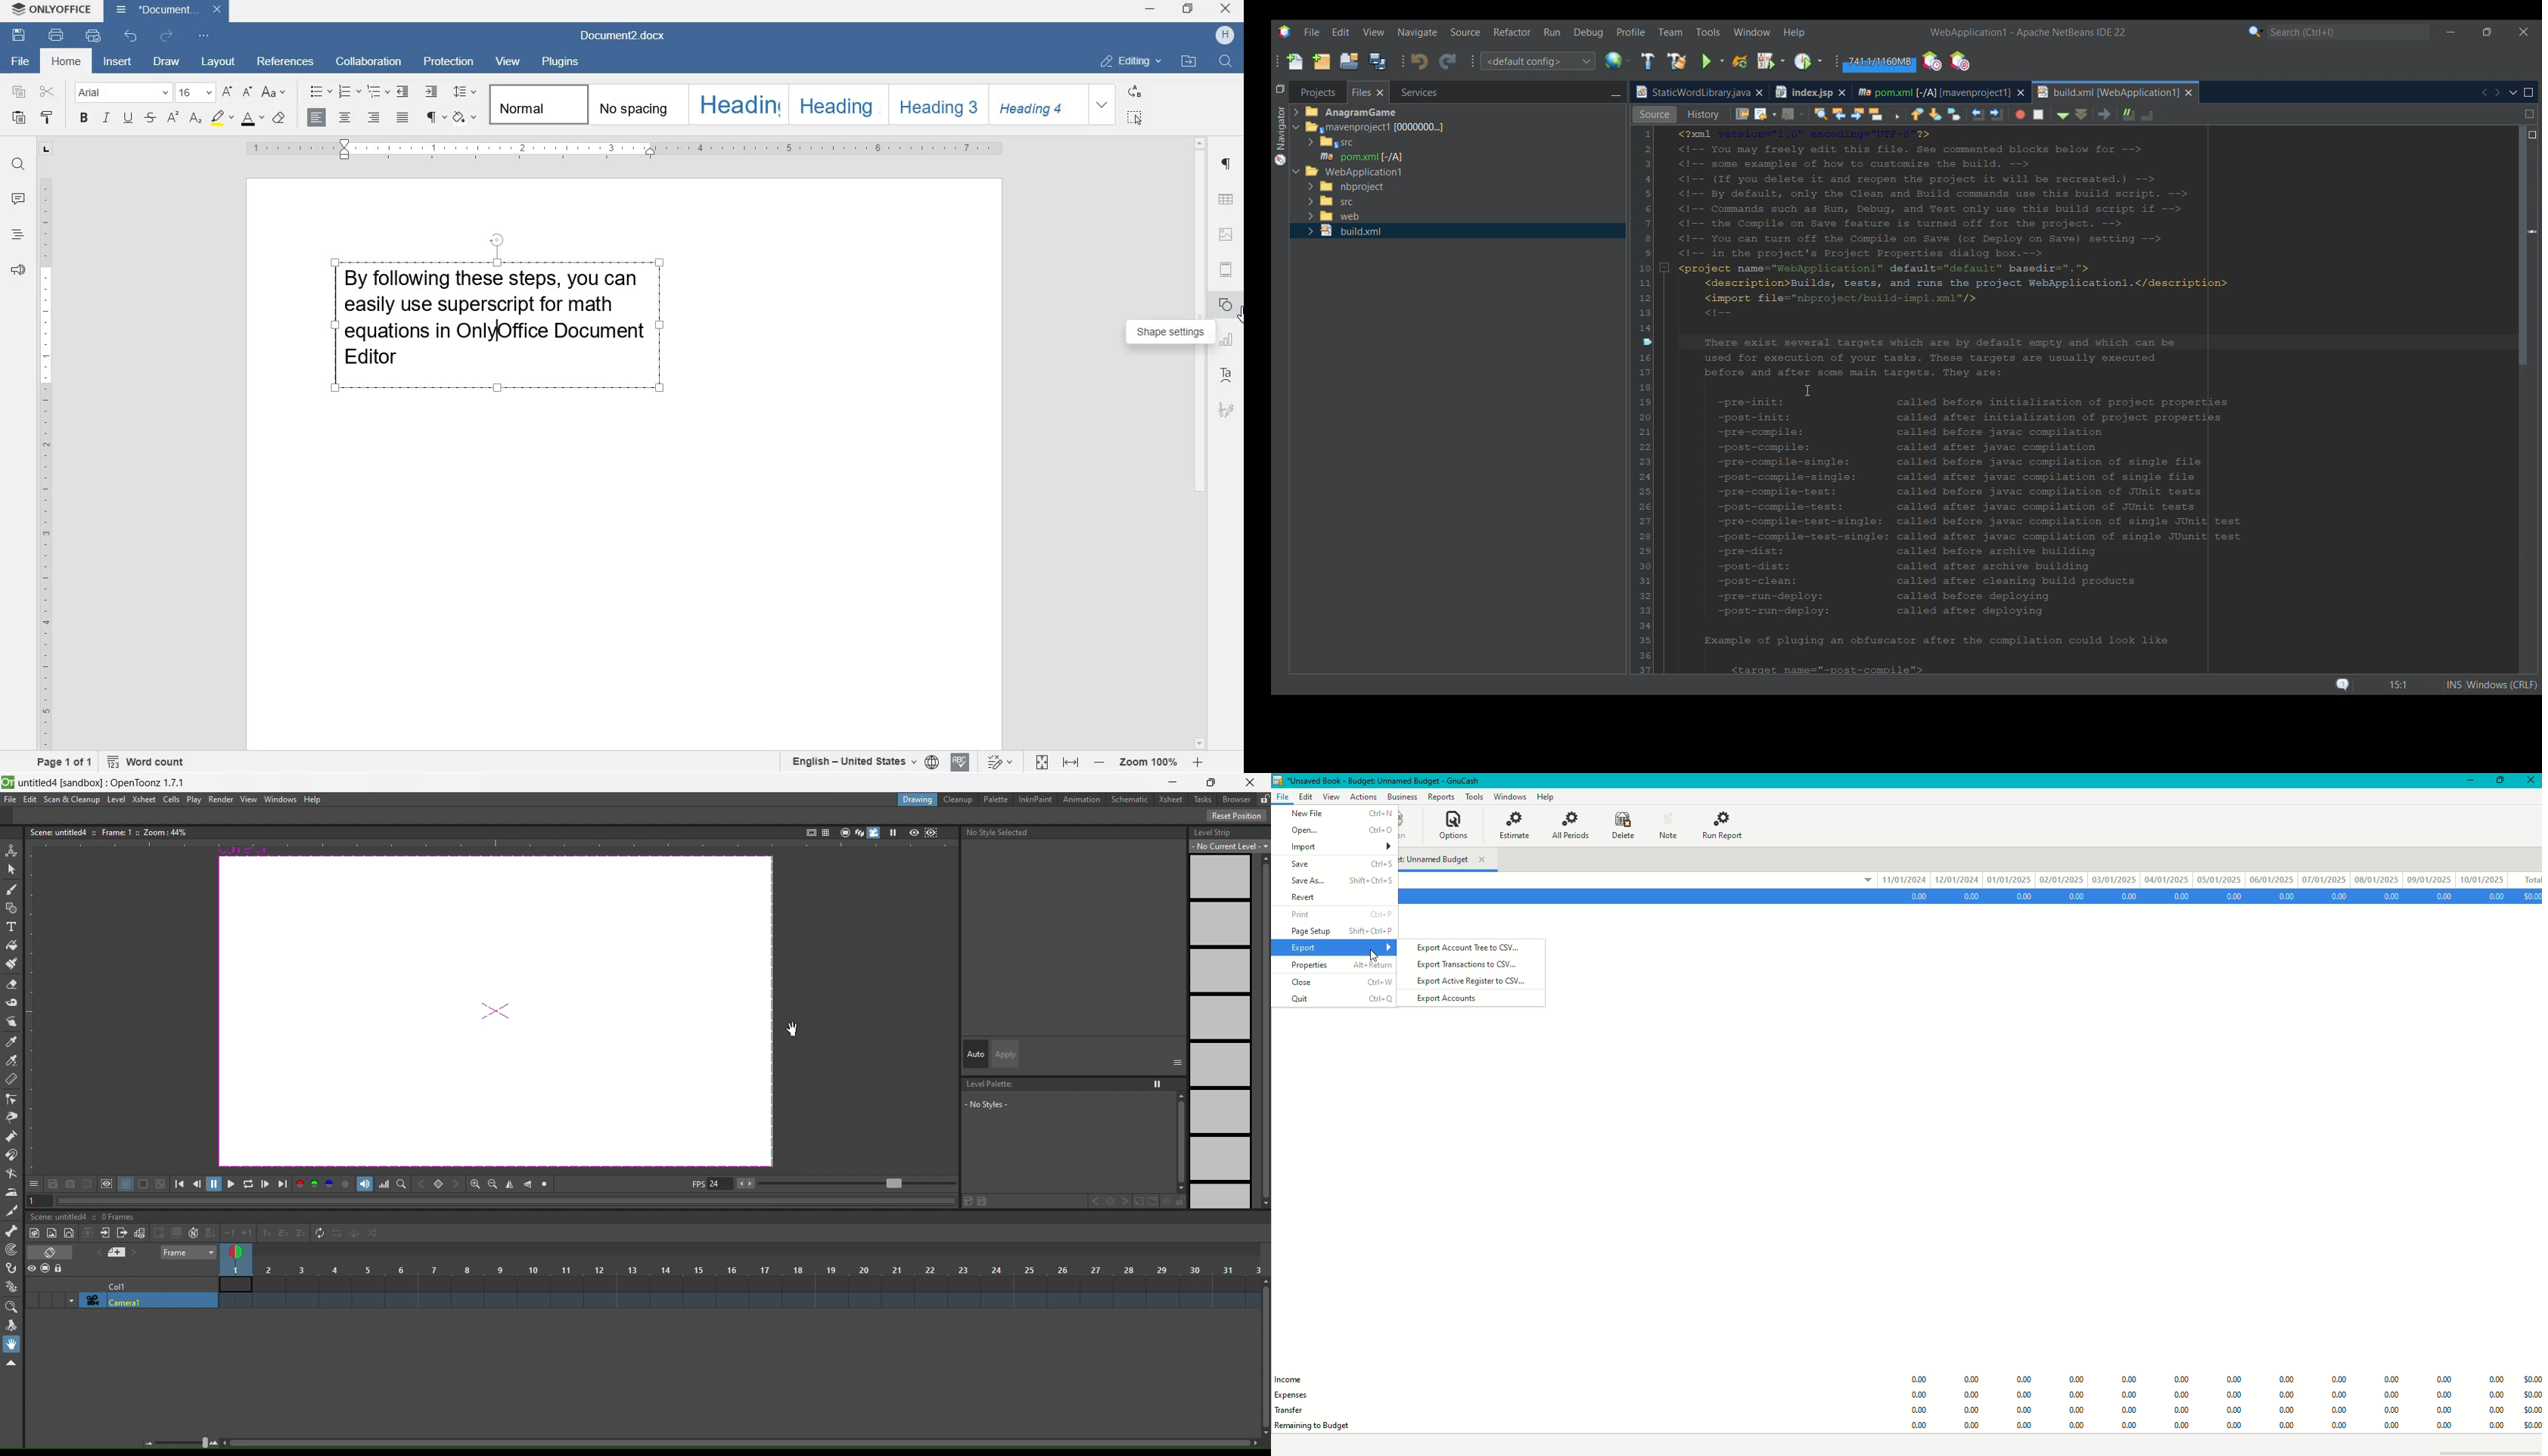  What do you see at coordinates (536, 104) in the screenshot?
I see `Normal` at bounding box center [536, 104].